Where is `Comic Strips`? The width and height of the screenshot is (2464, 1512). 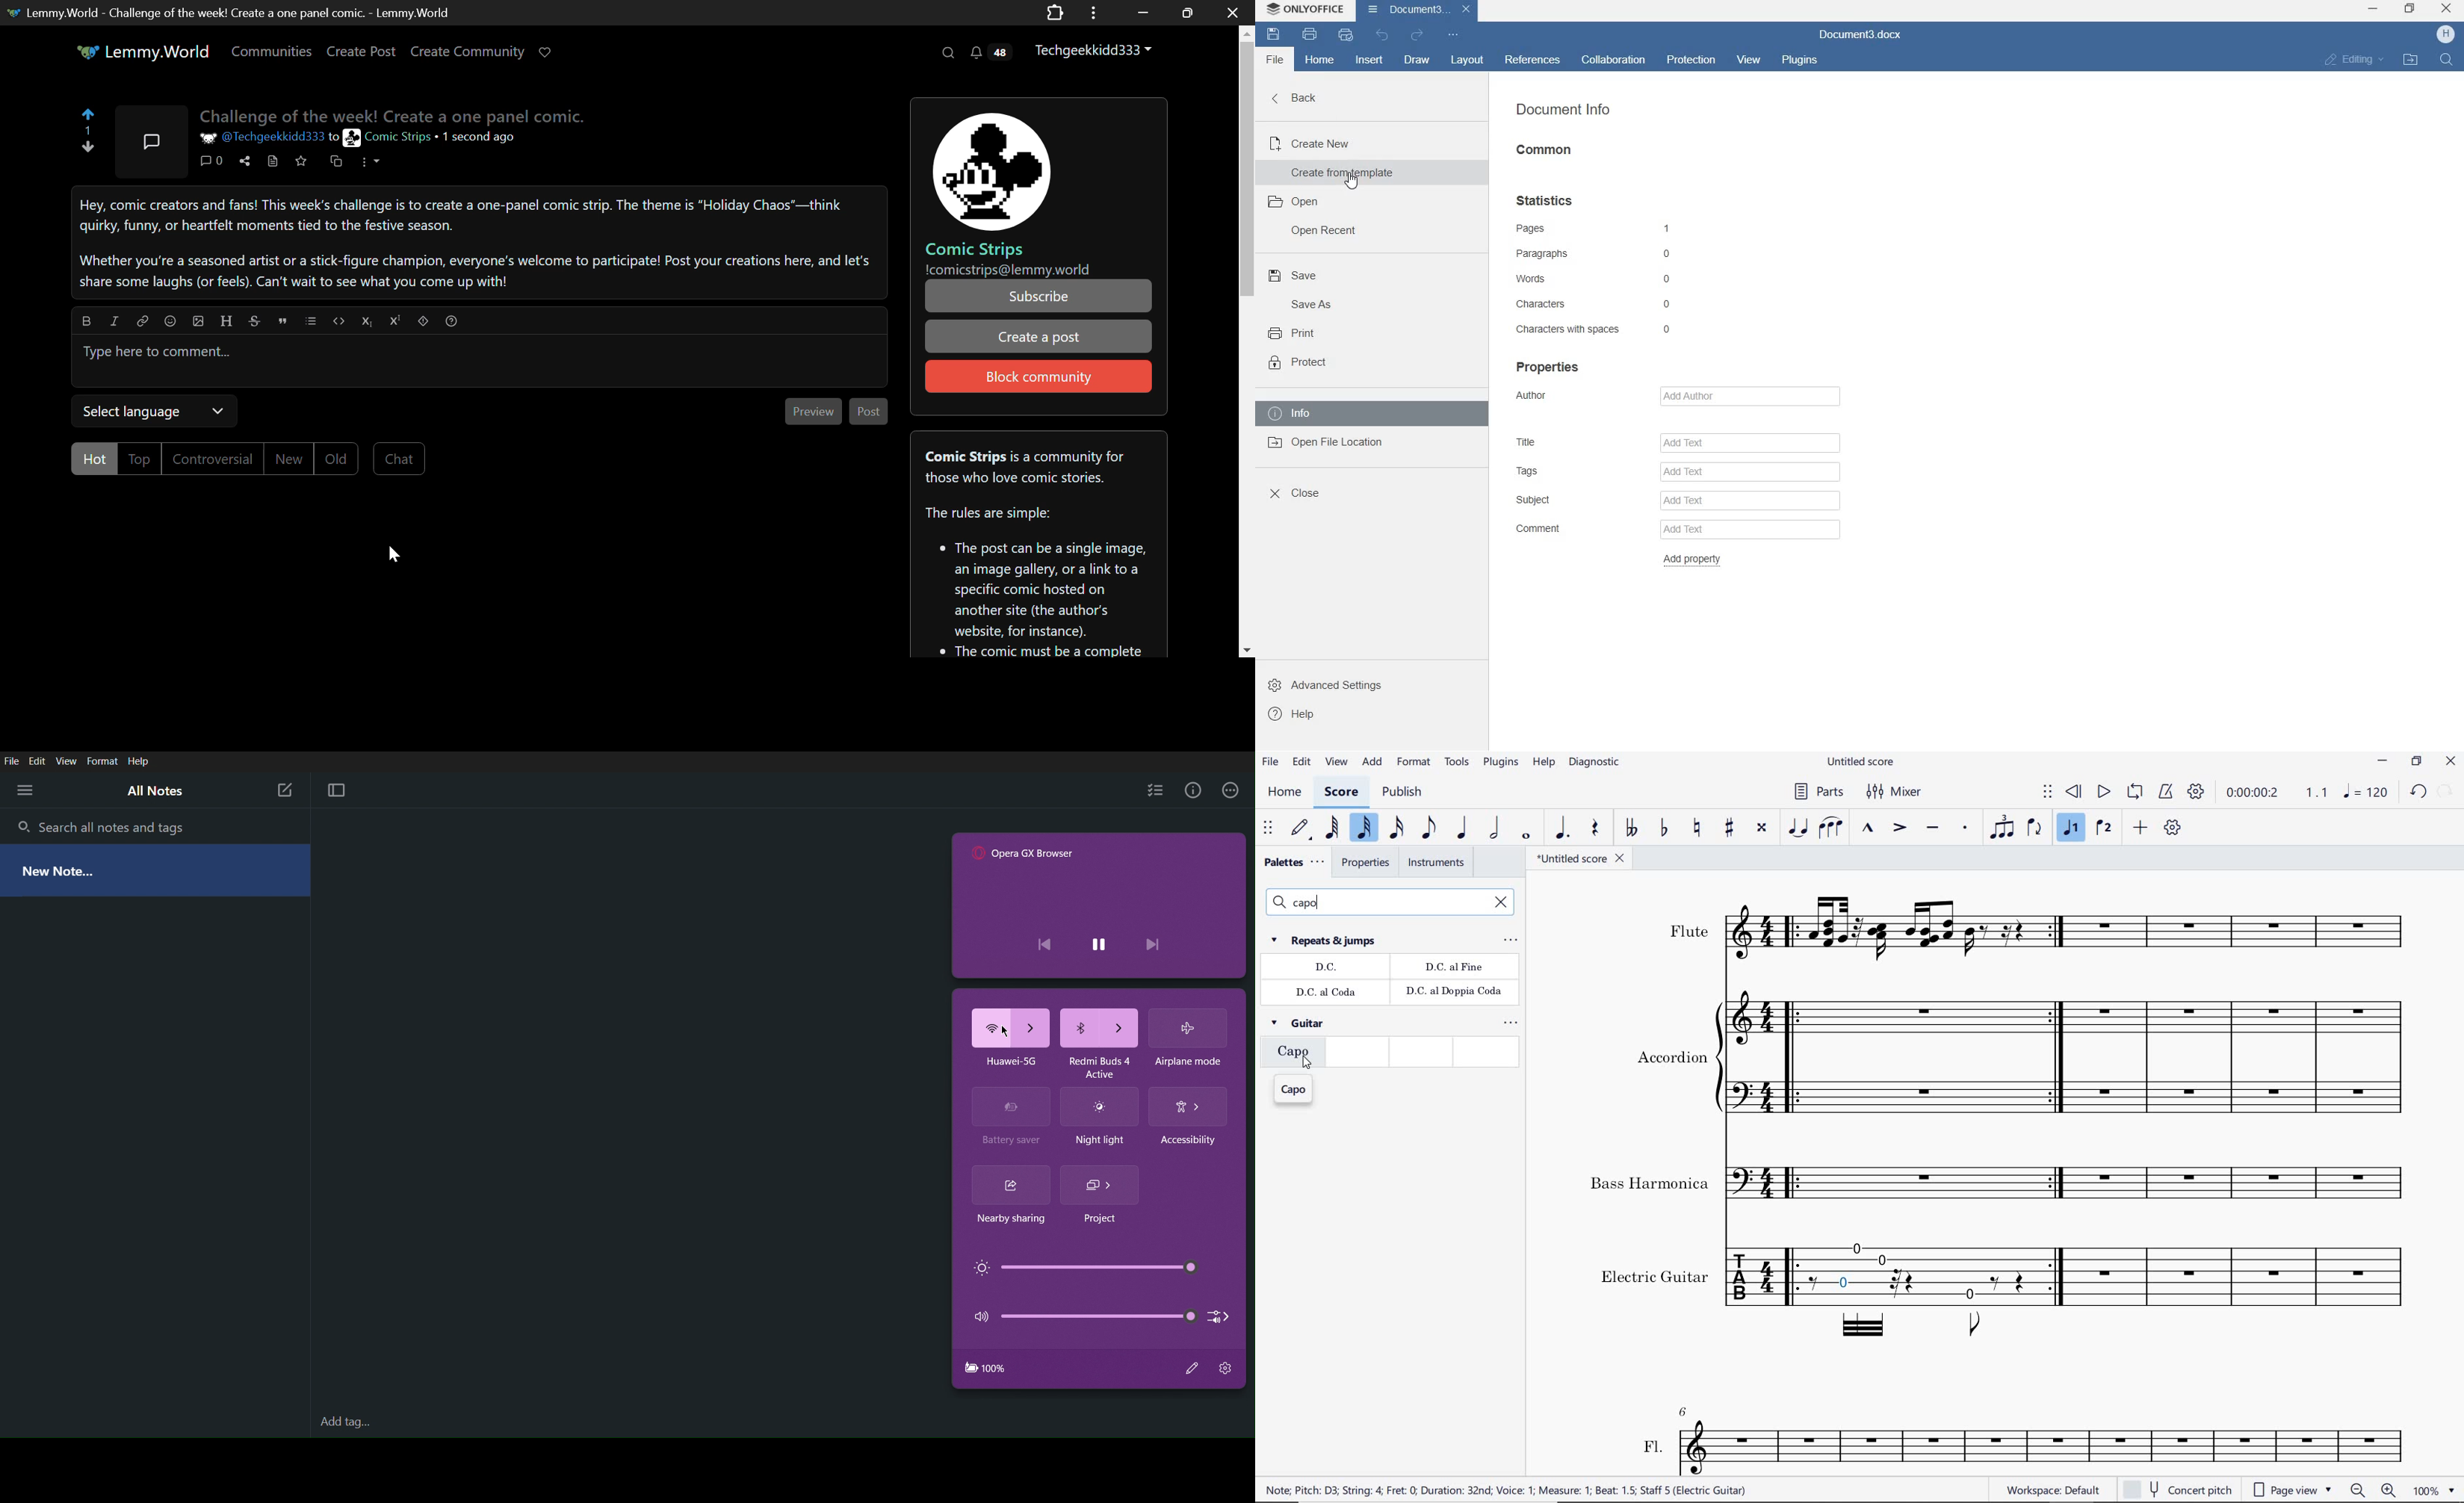 Comic Strips is located at coordinates (386, 139).